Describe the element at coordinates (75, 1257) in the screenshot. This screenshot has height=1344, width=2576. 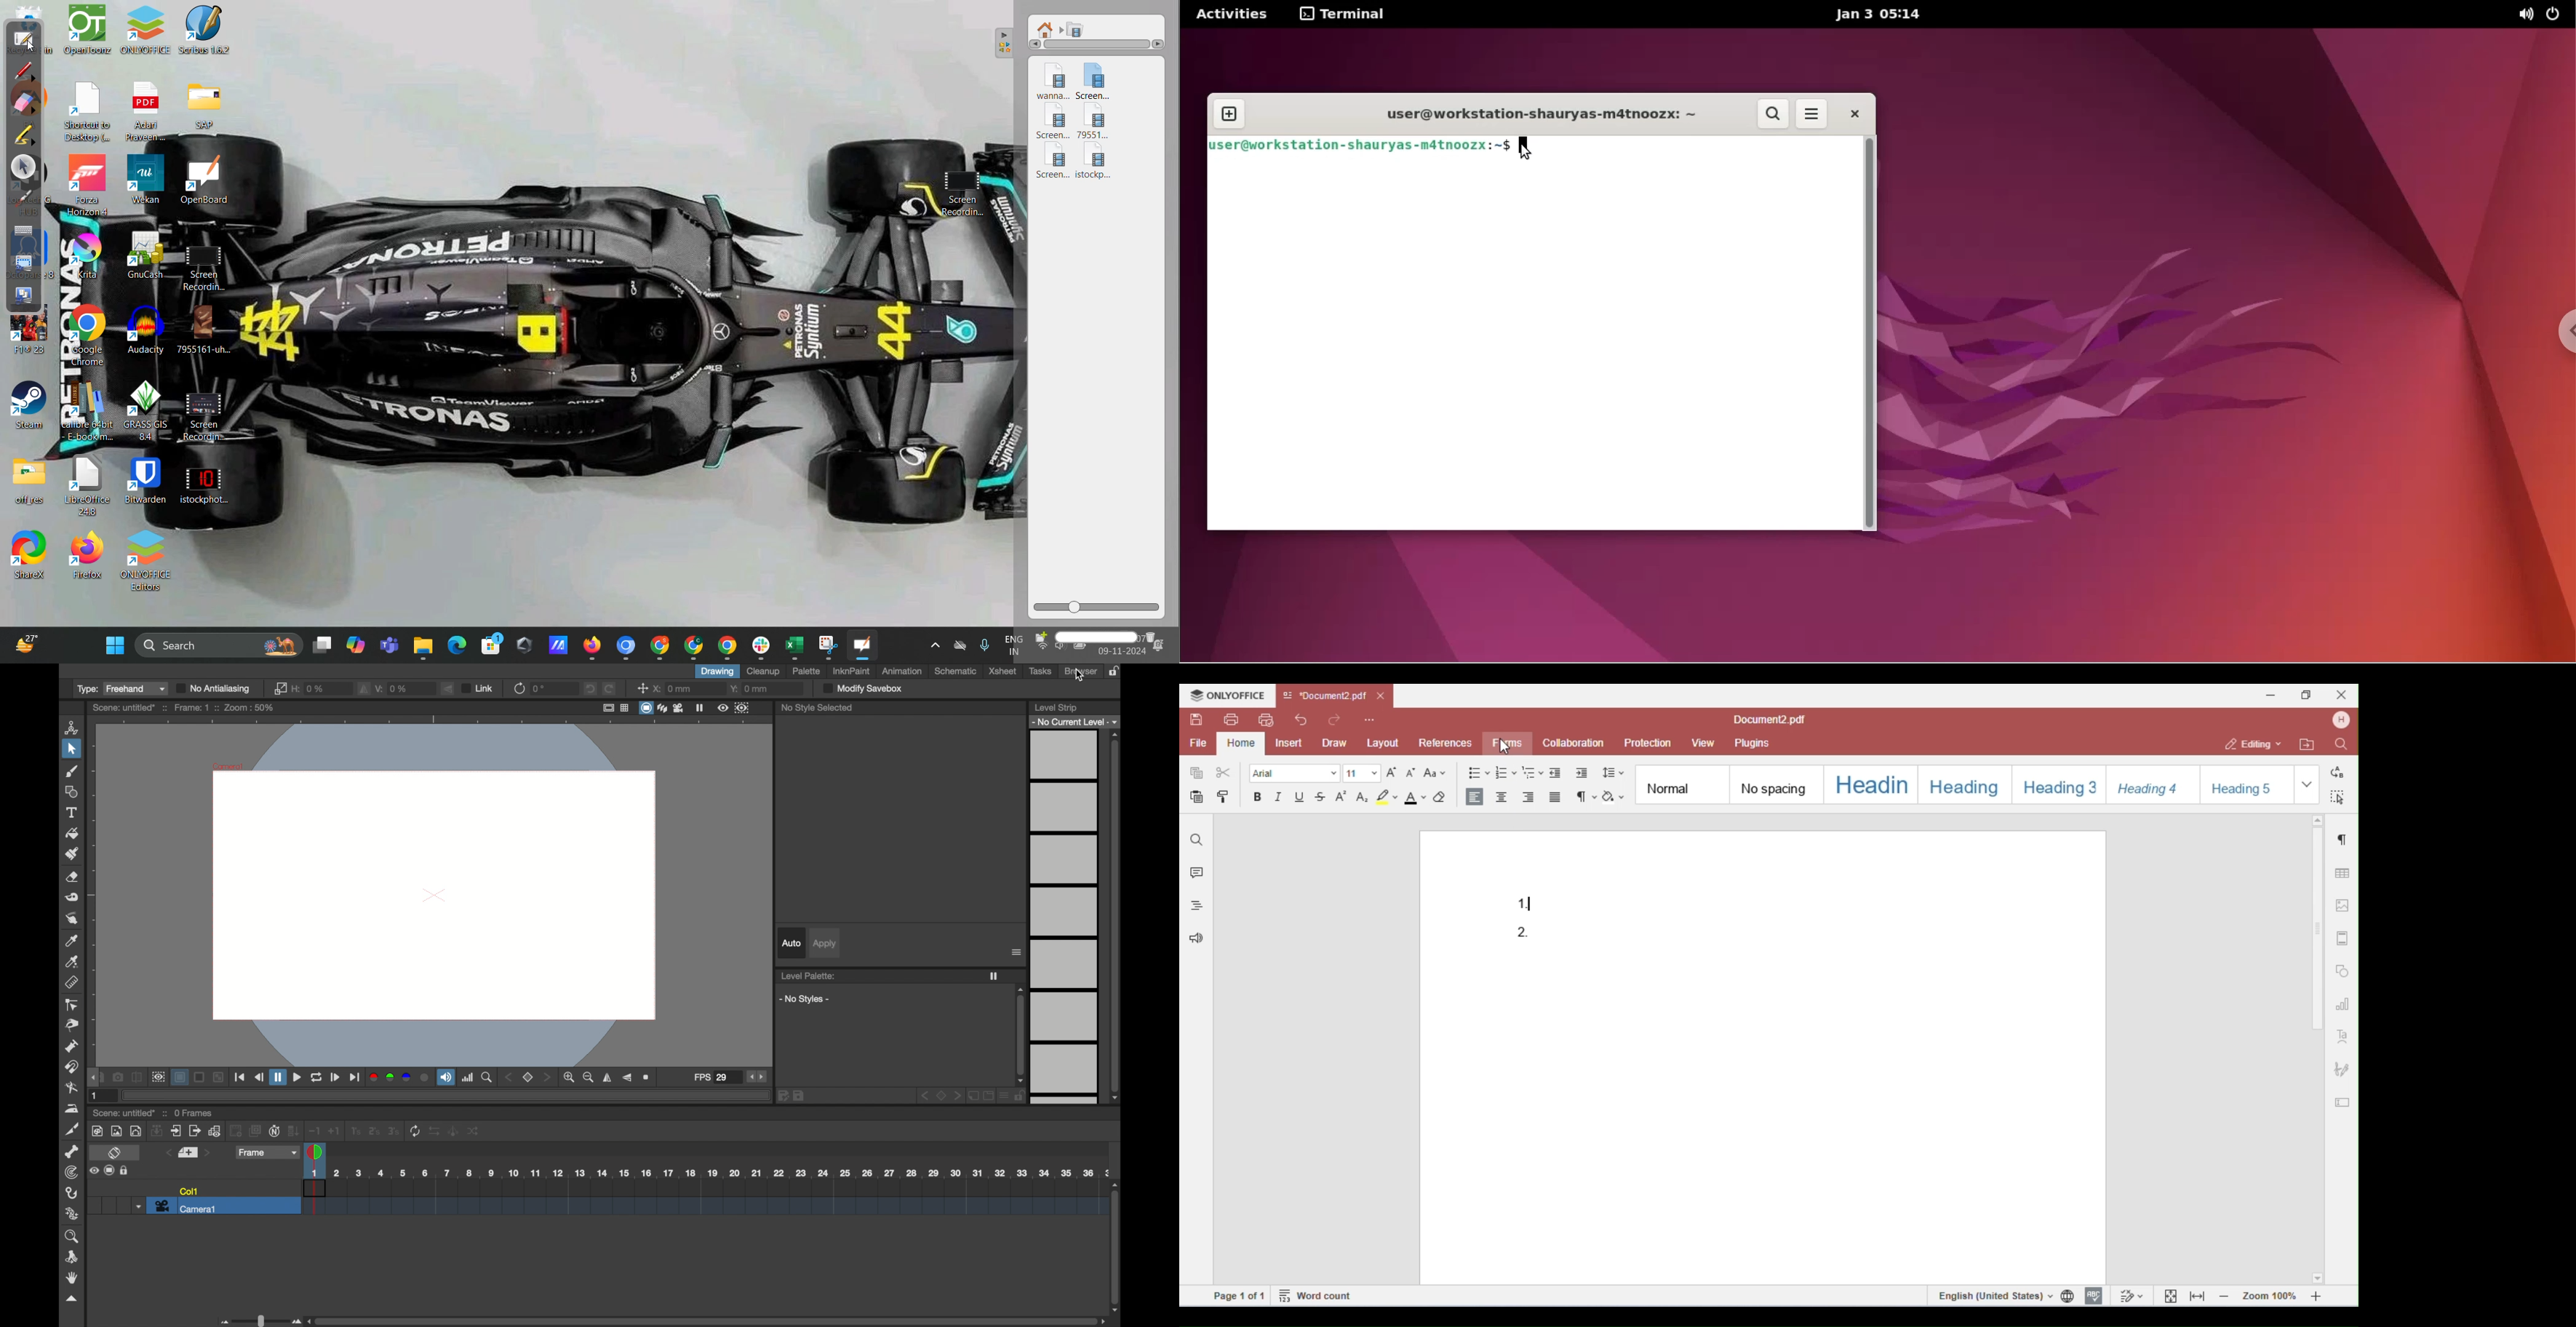
I see `rotate tool` at that location.